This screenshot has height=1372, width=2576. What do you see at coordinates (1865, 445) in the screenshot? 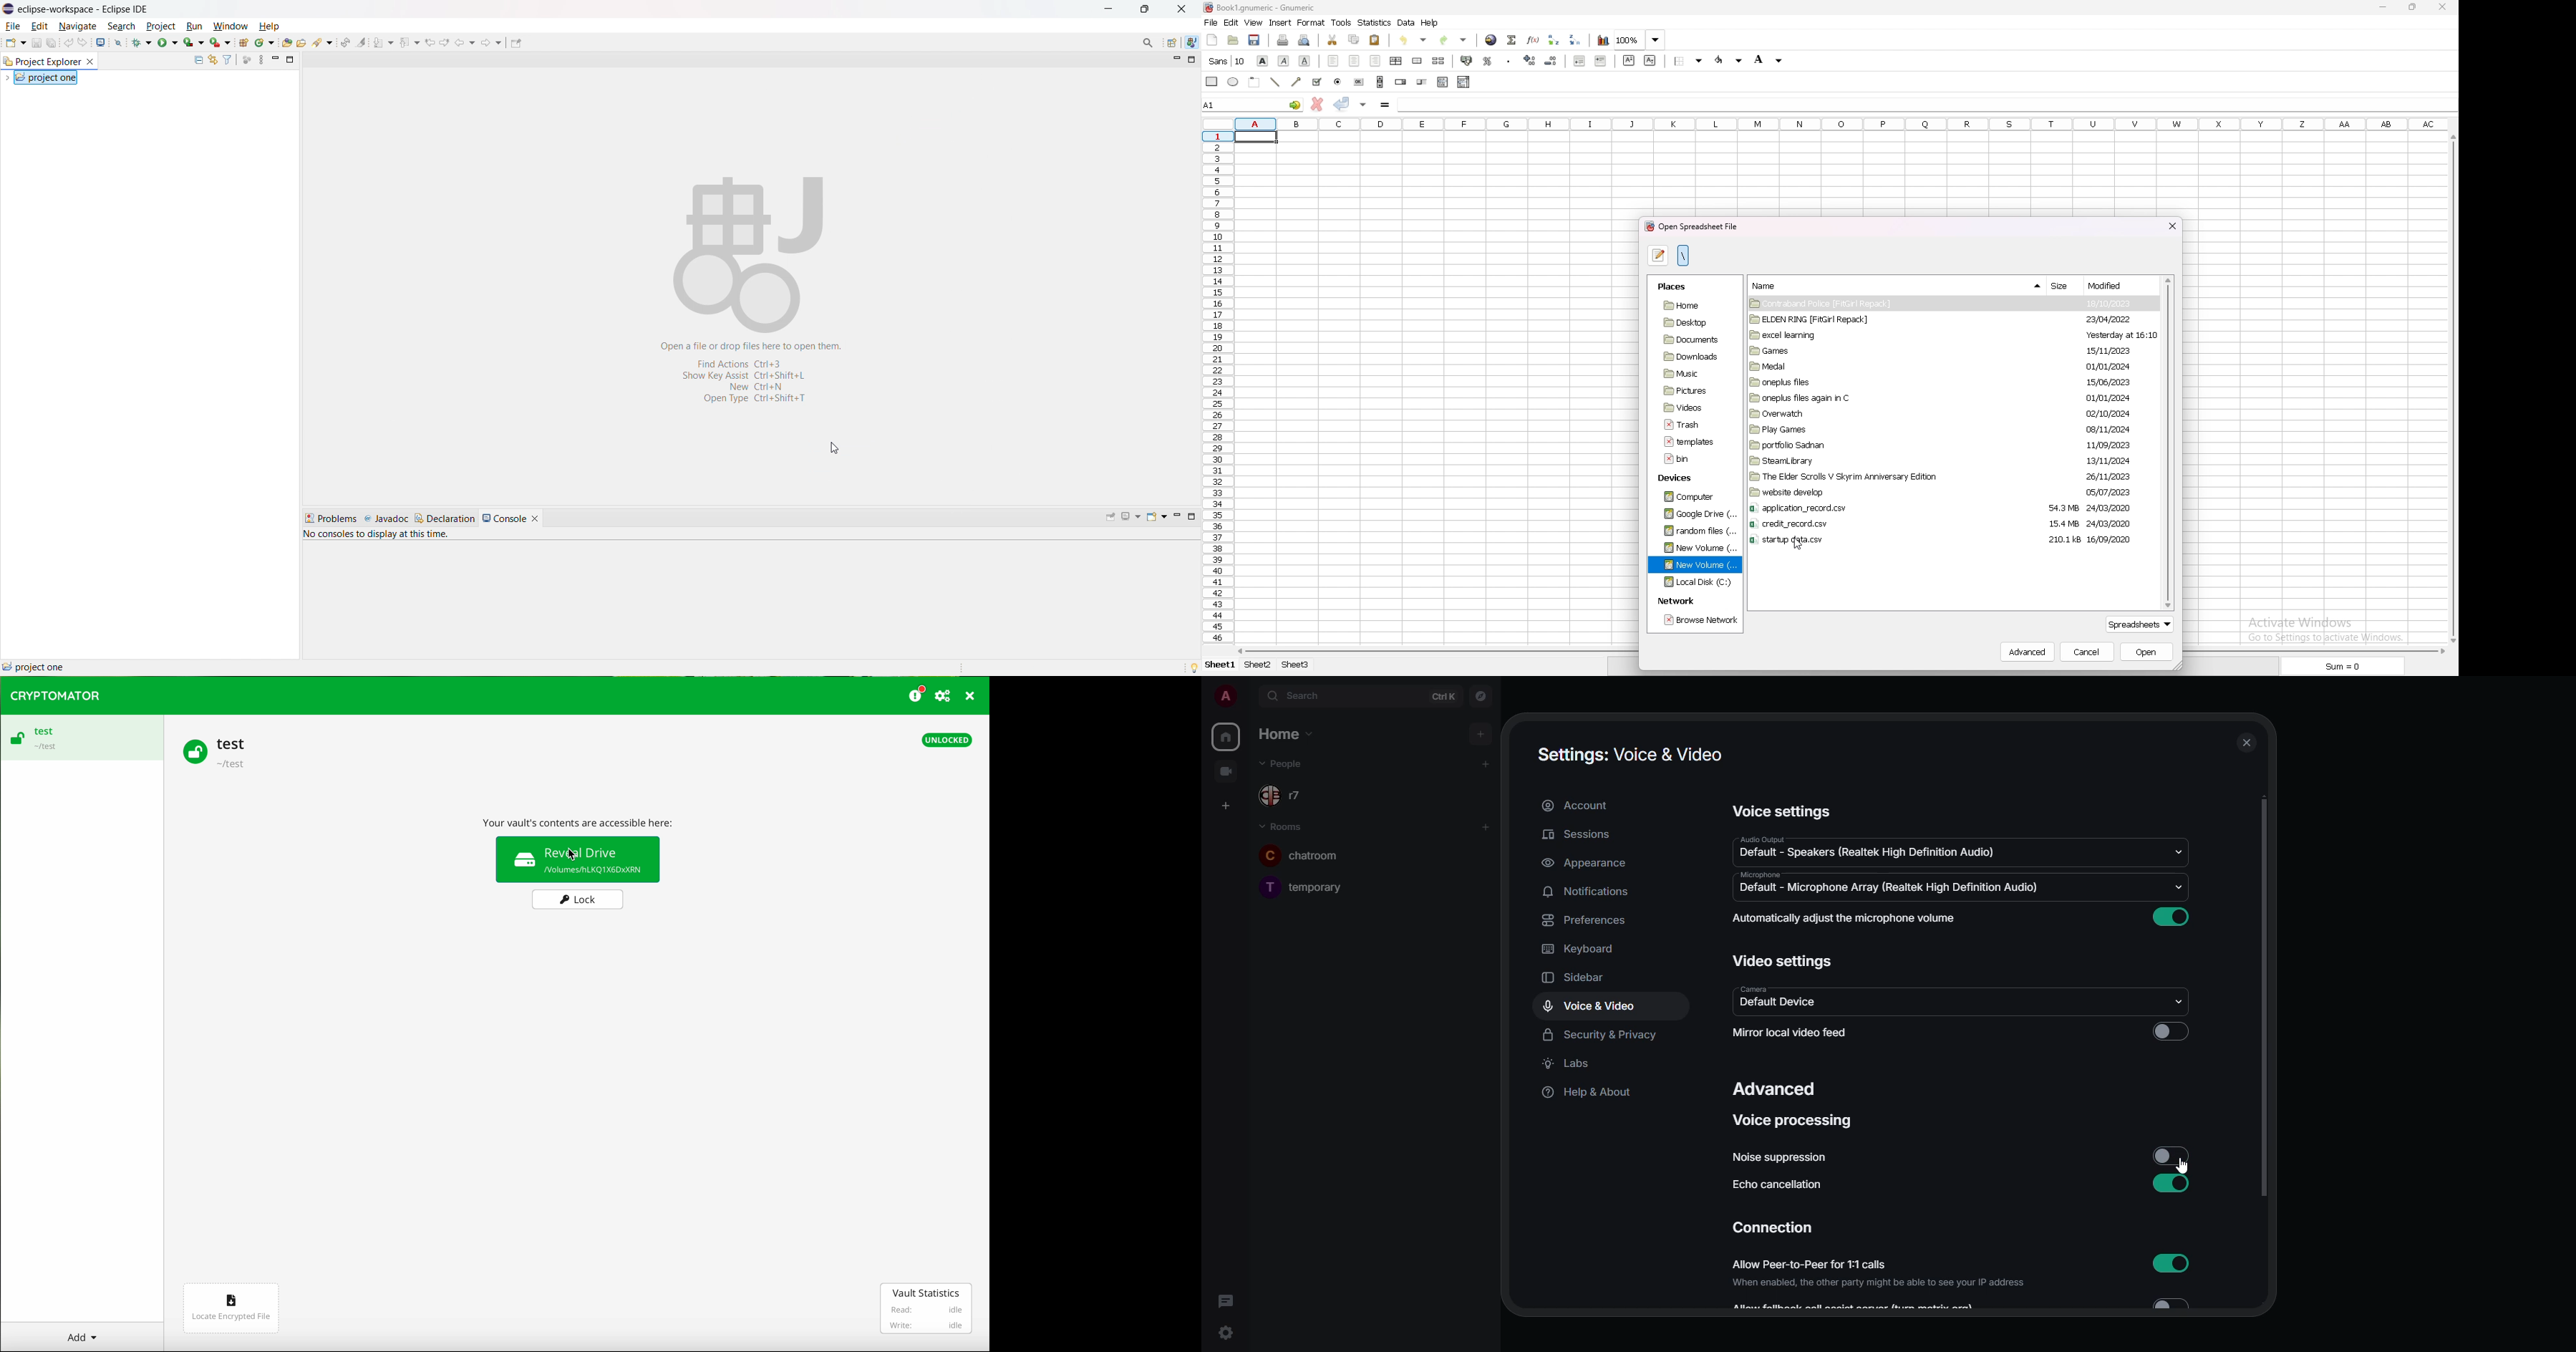
I see `folder` at bounding box center [1865, 445].